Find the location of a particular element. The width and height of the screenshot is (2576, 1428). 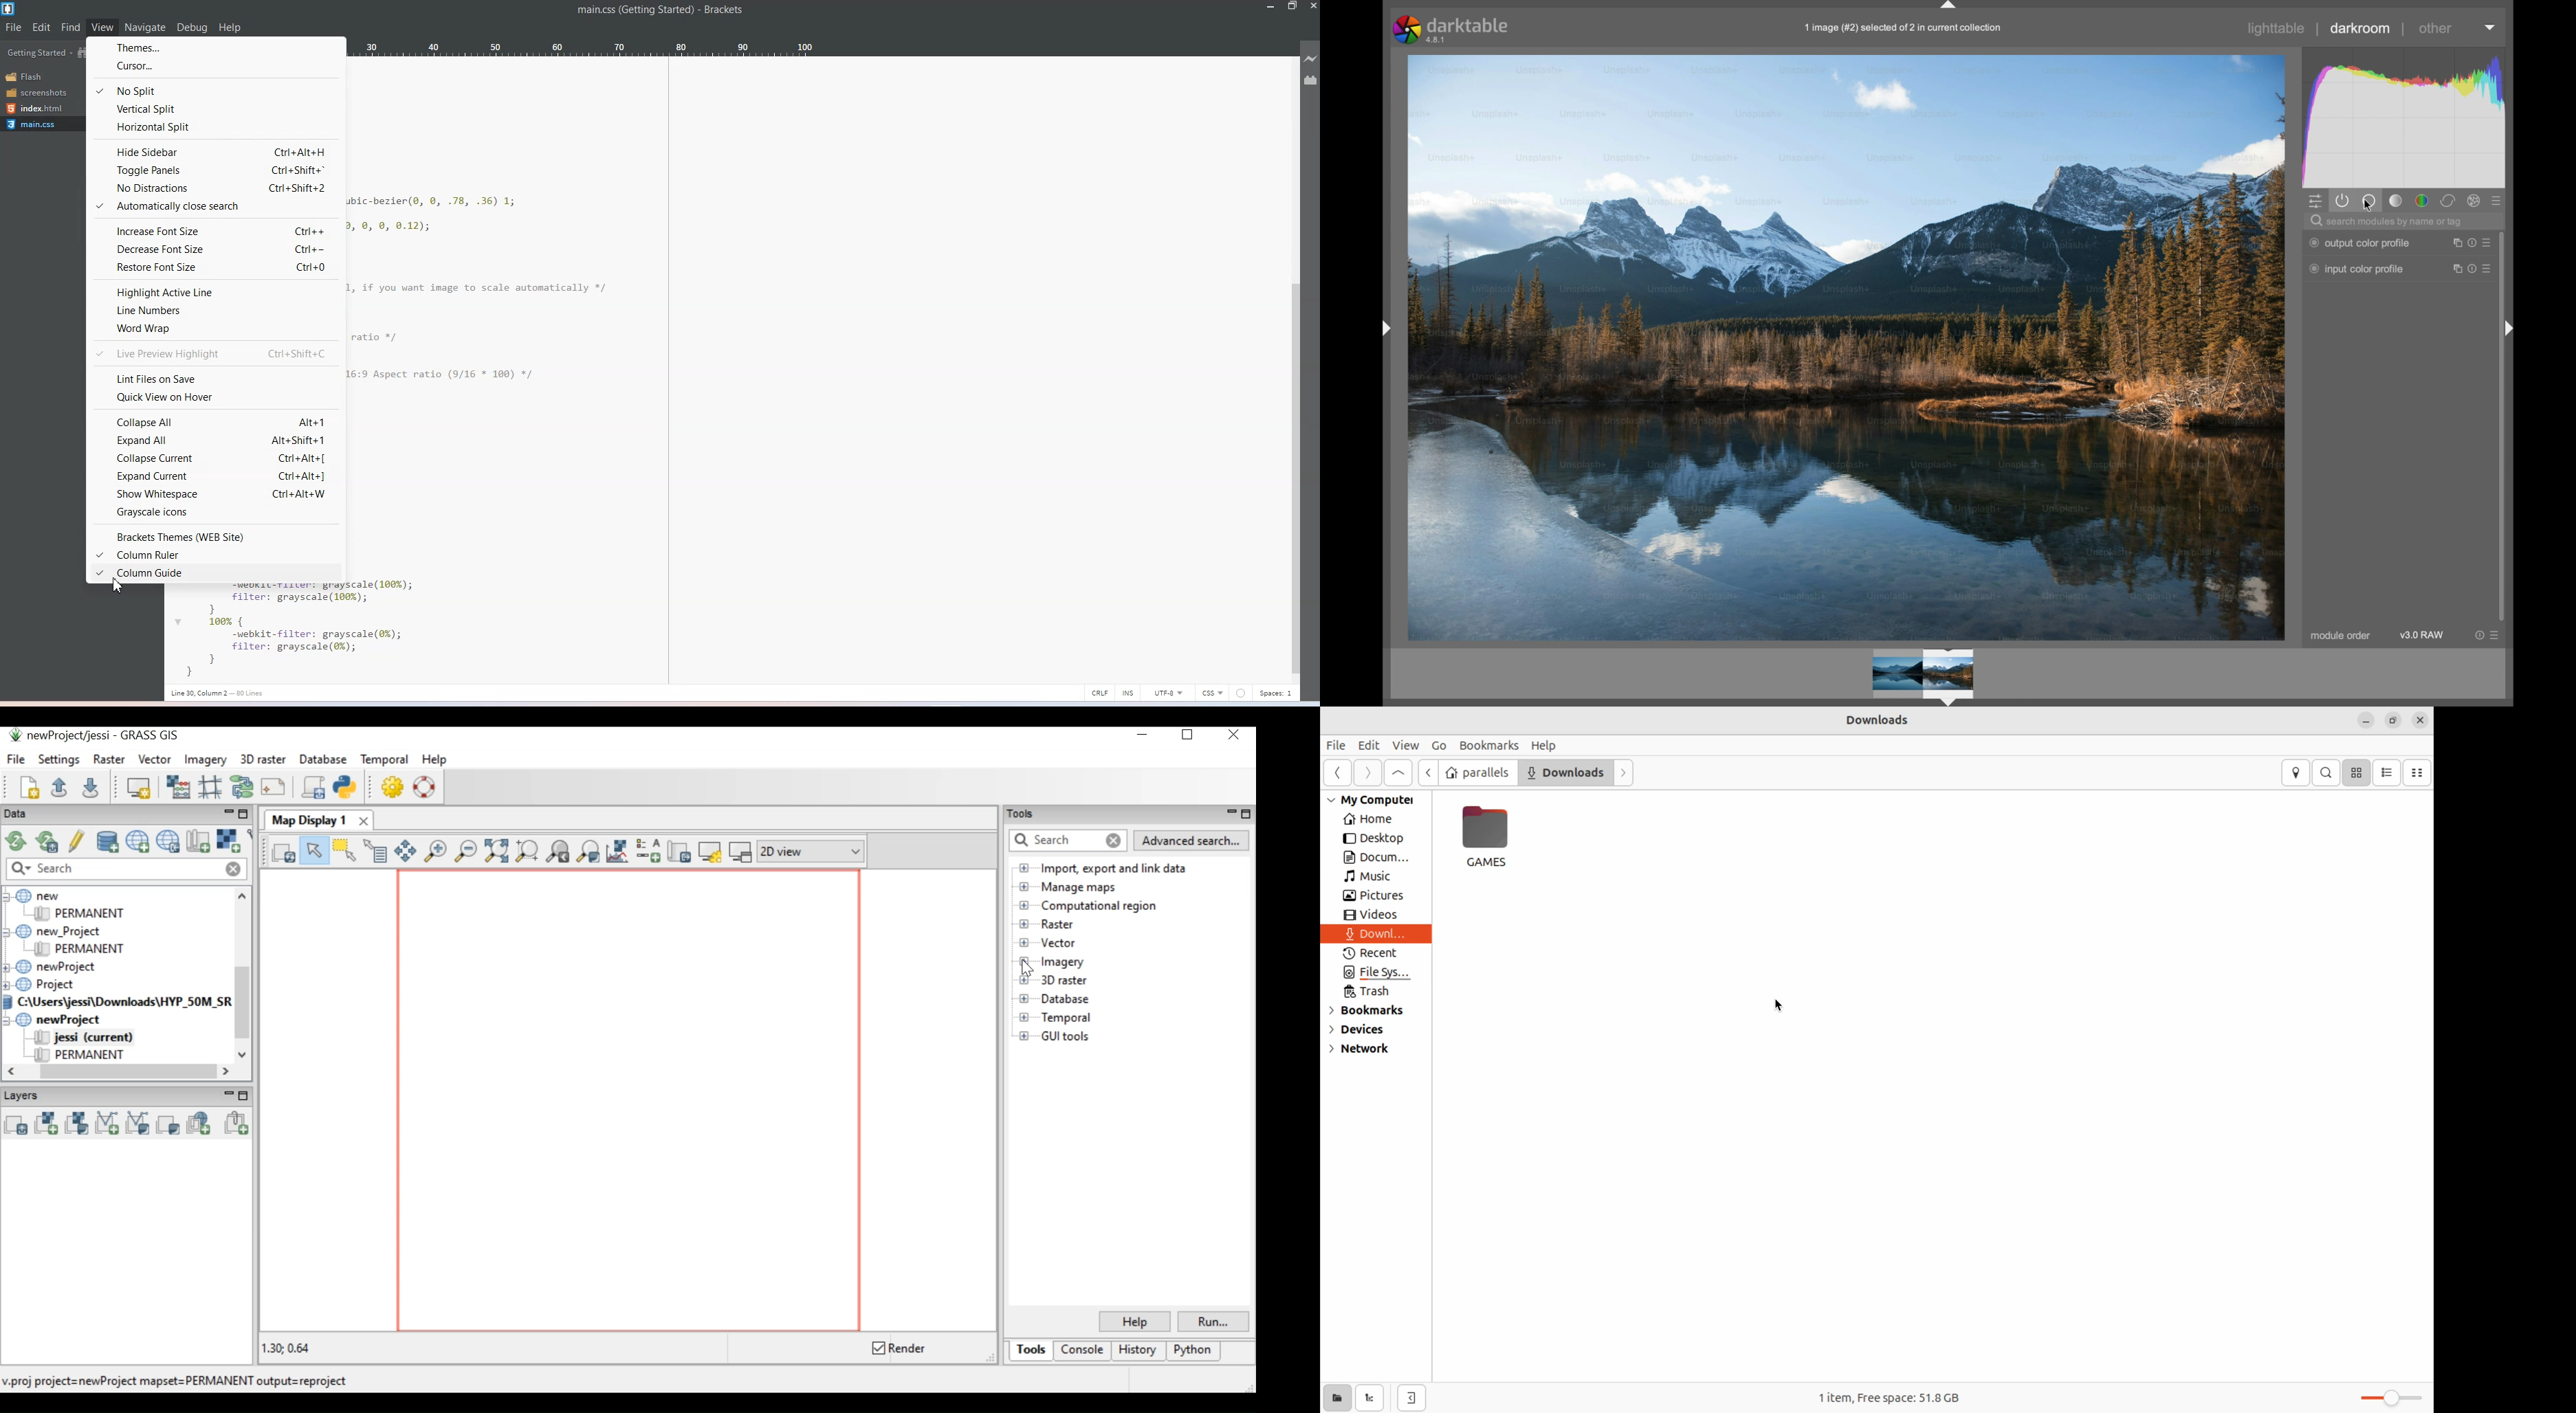

Toggle panels is located at coordinates (216, 169).